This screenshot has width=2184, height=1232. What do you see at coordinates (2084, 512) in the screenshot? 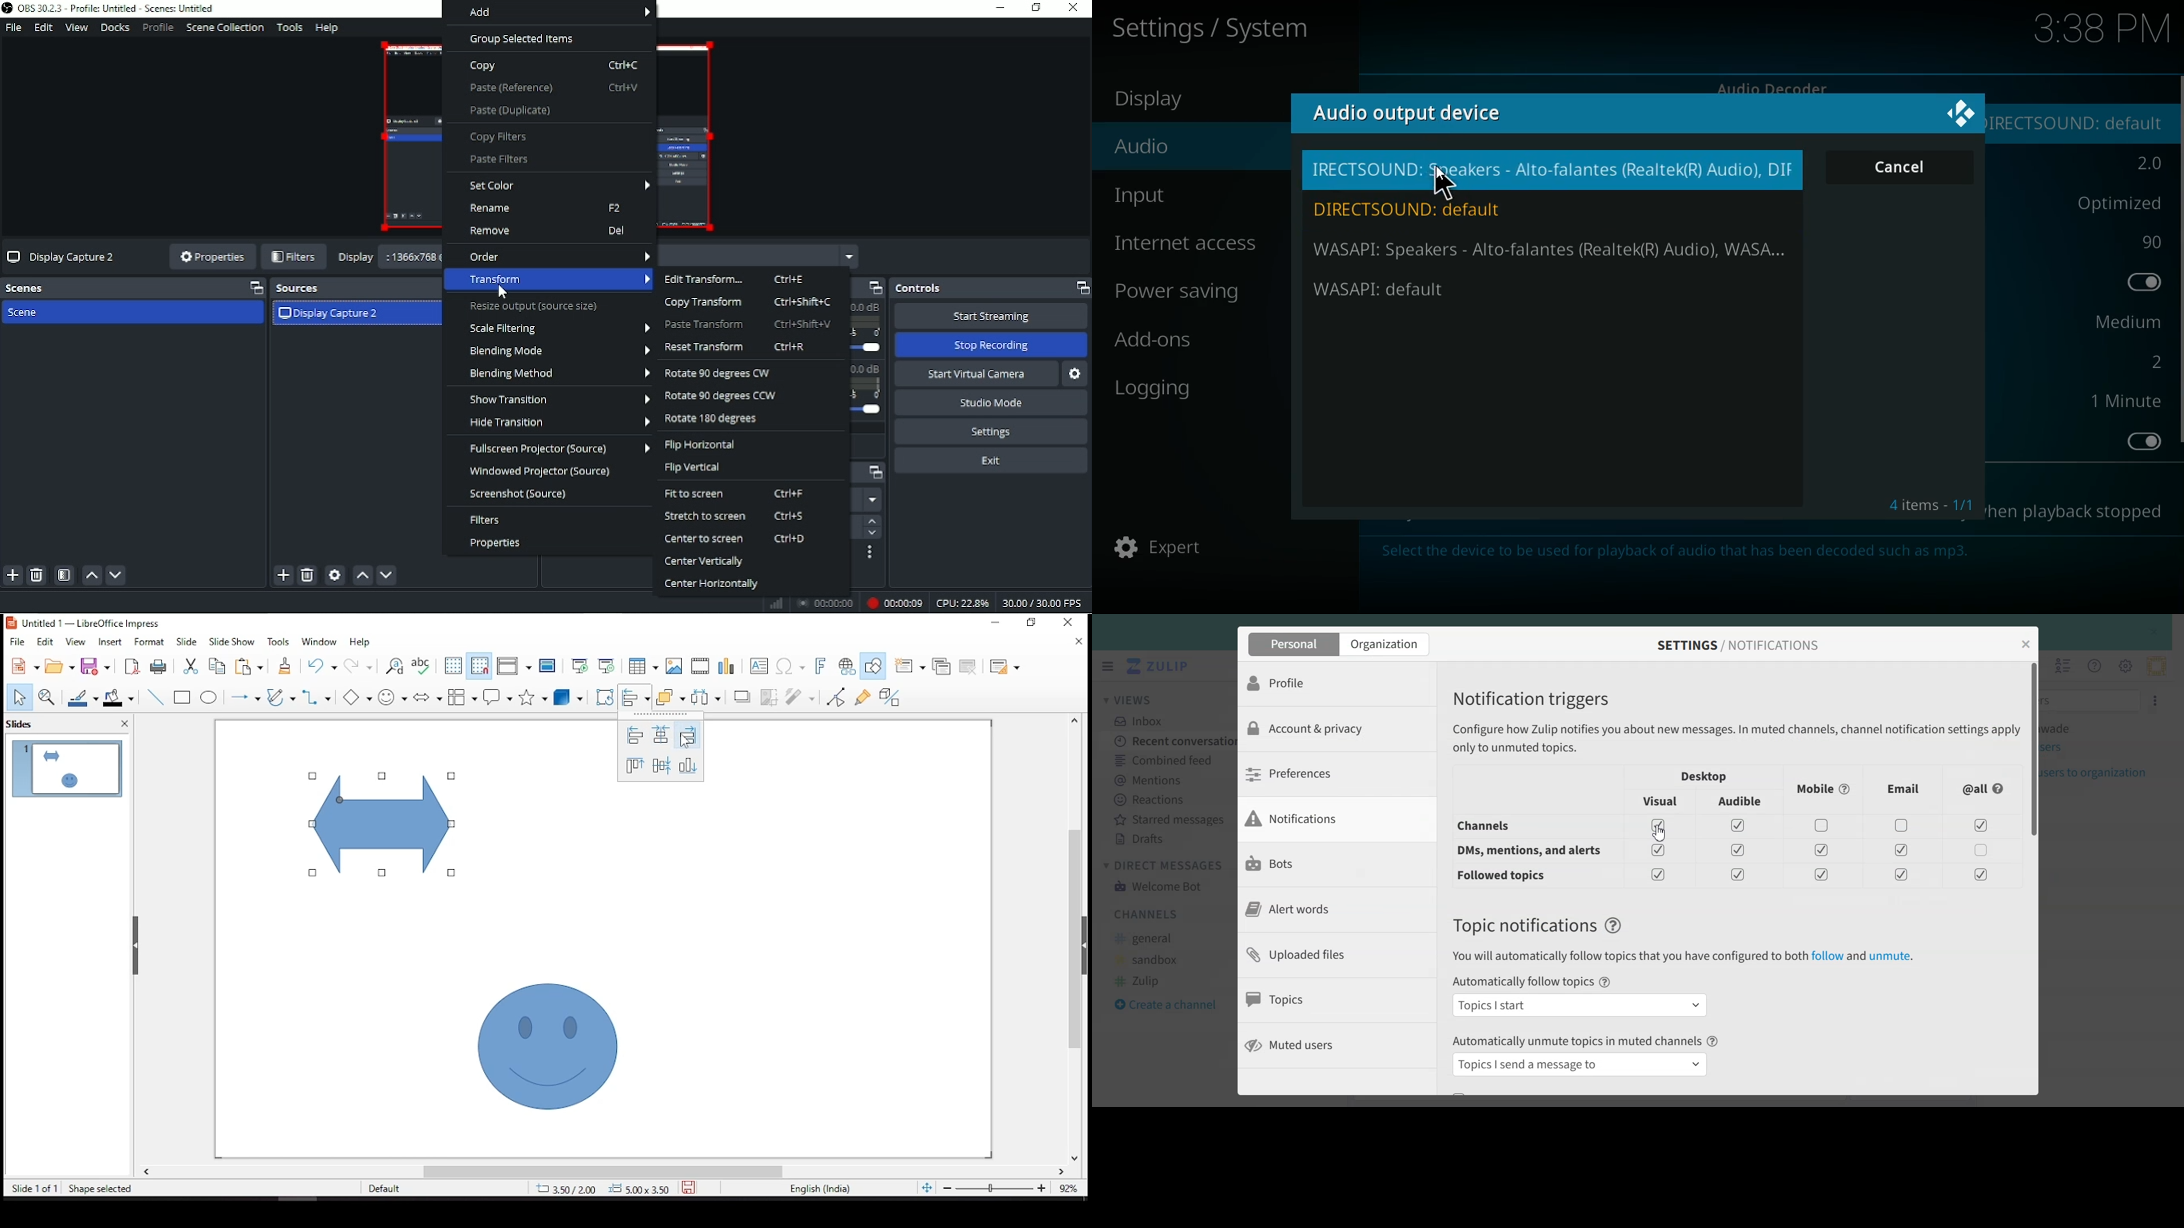
I see `options` at bounding box center [2084, 512].